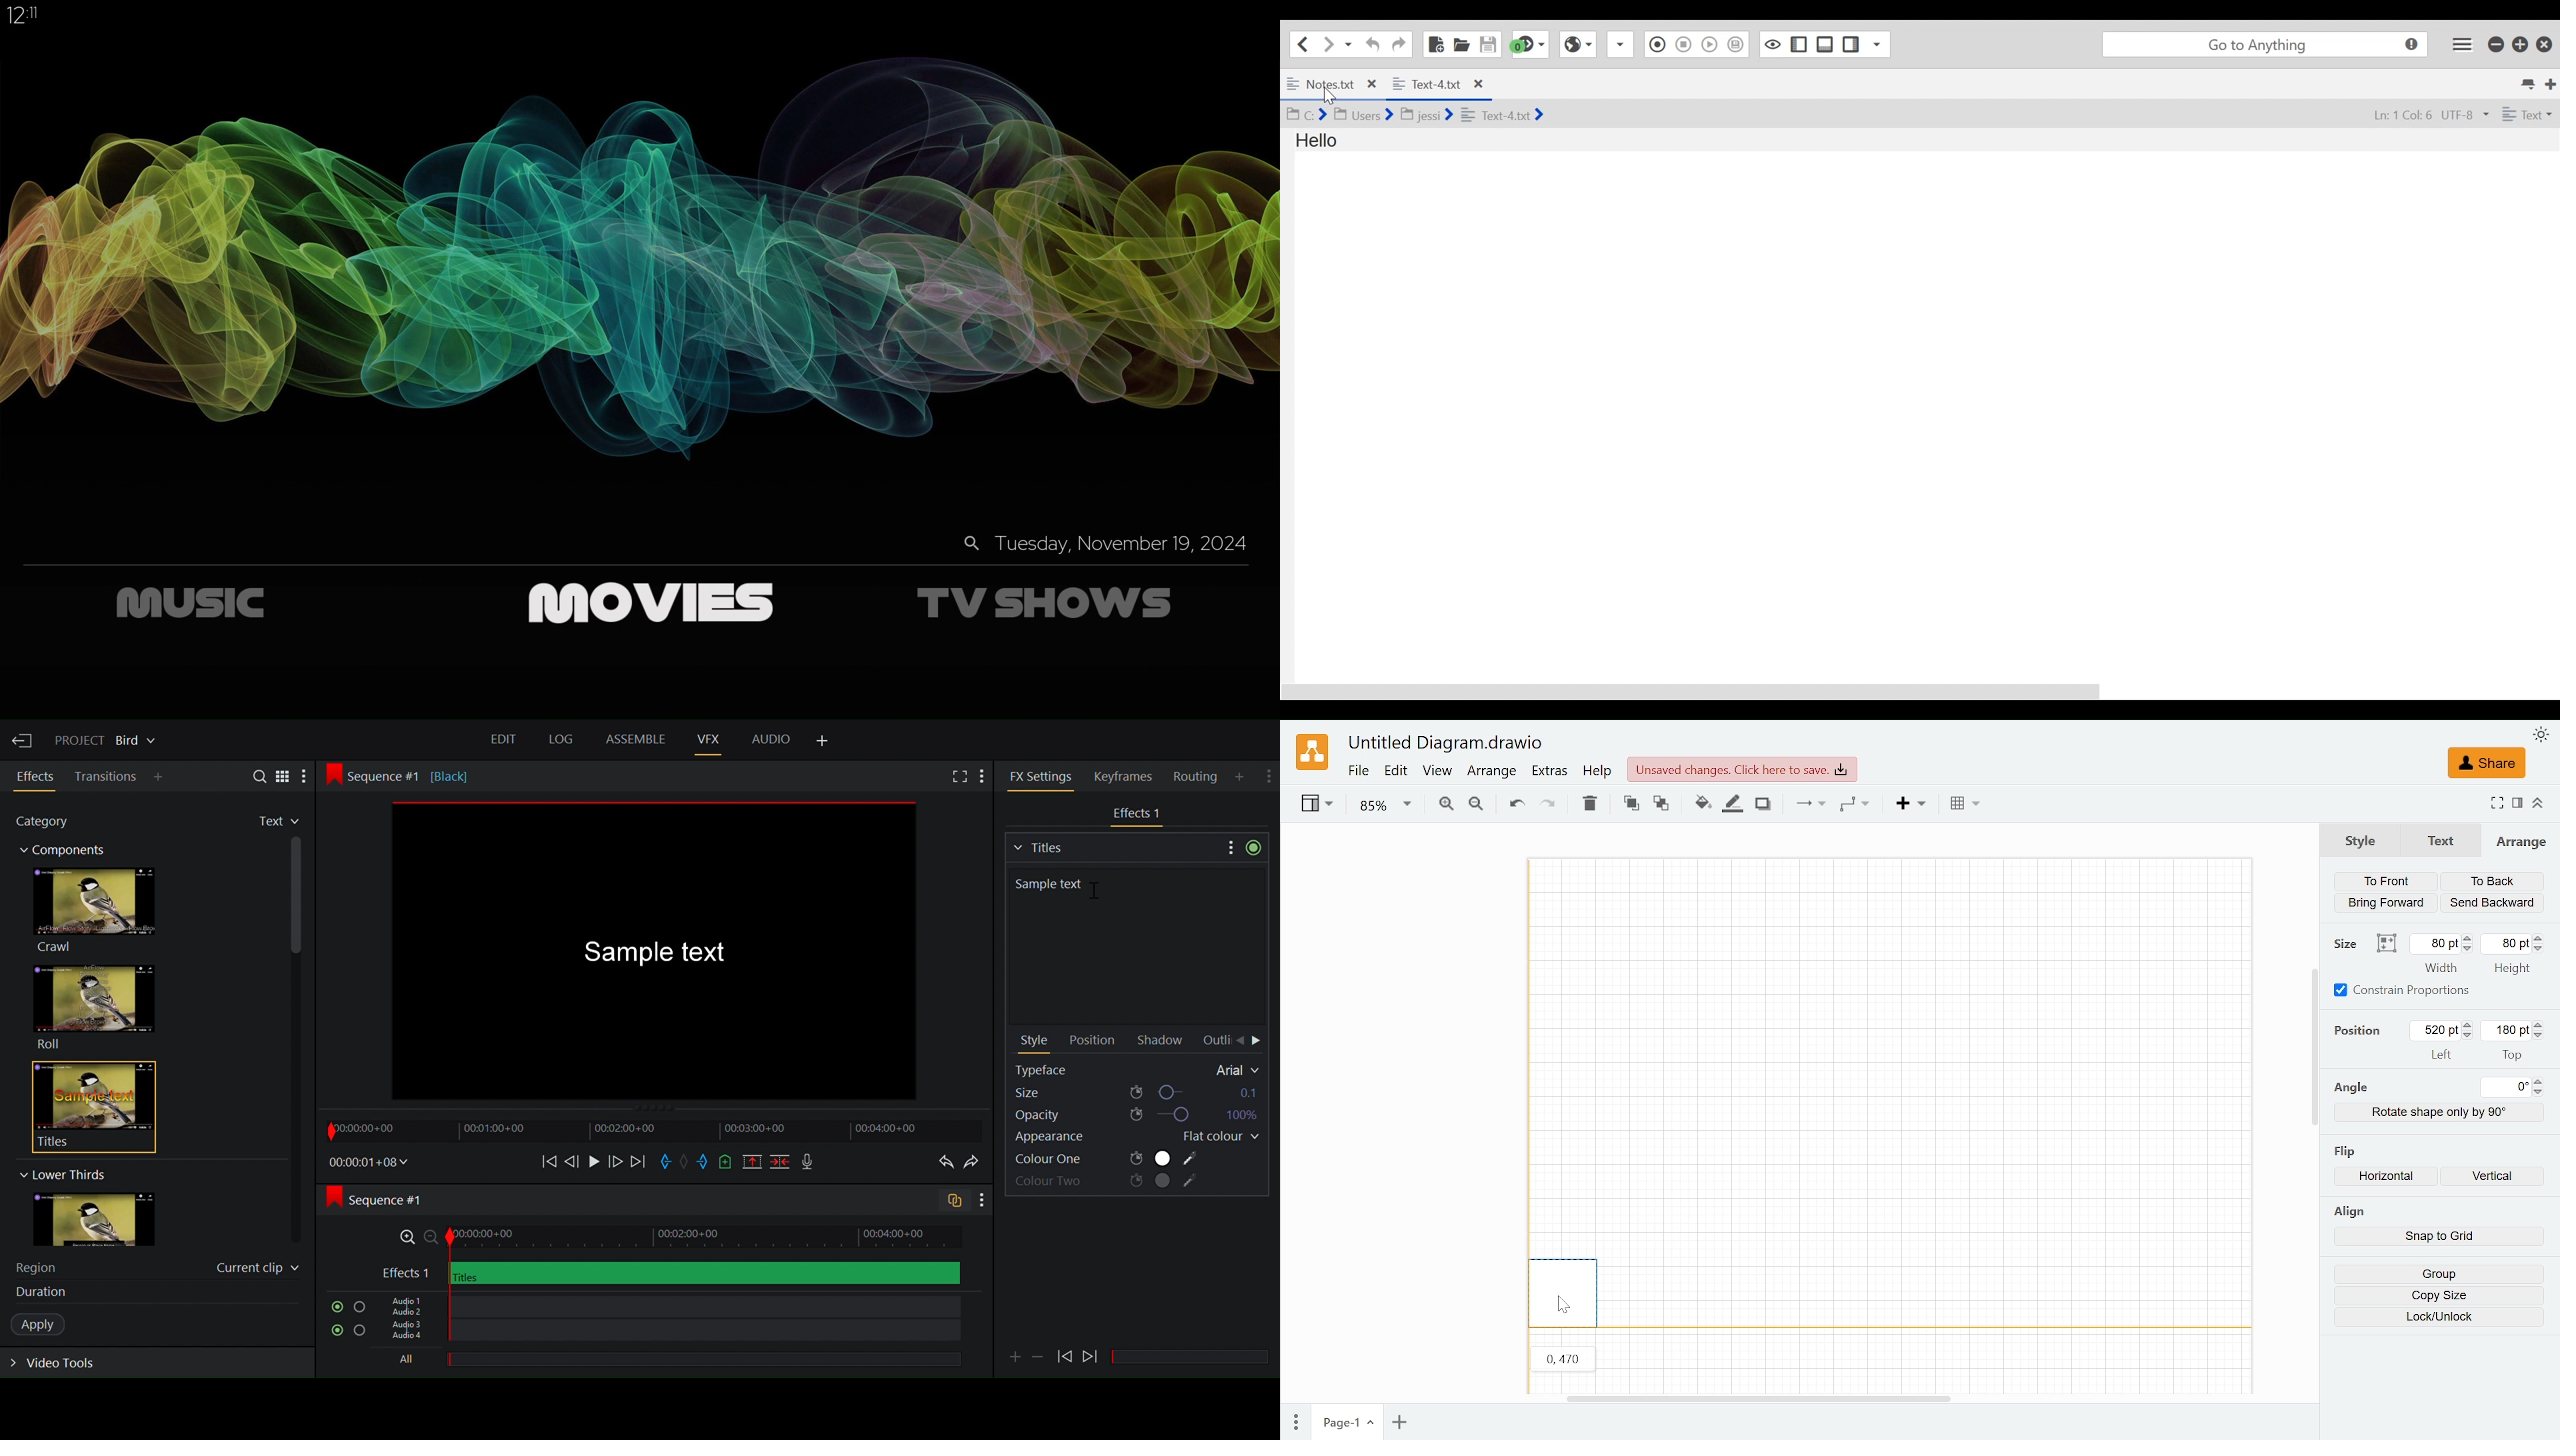  What do you see at coordinates (2350, 1088) in the screenshot?
I see `angel` at bounding box center [2350, 1088].